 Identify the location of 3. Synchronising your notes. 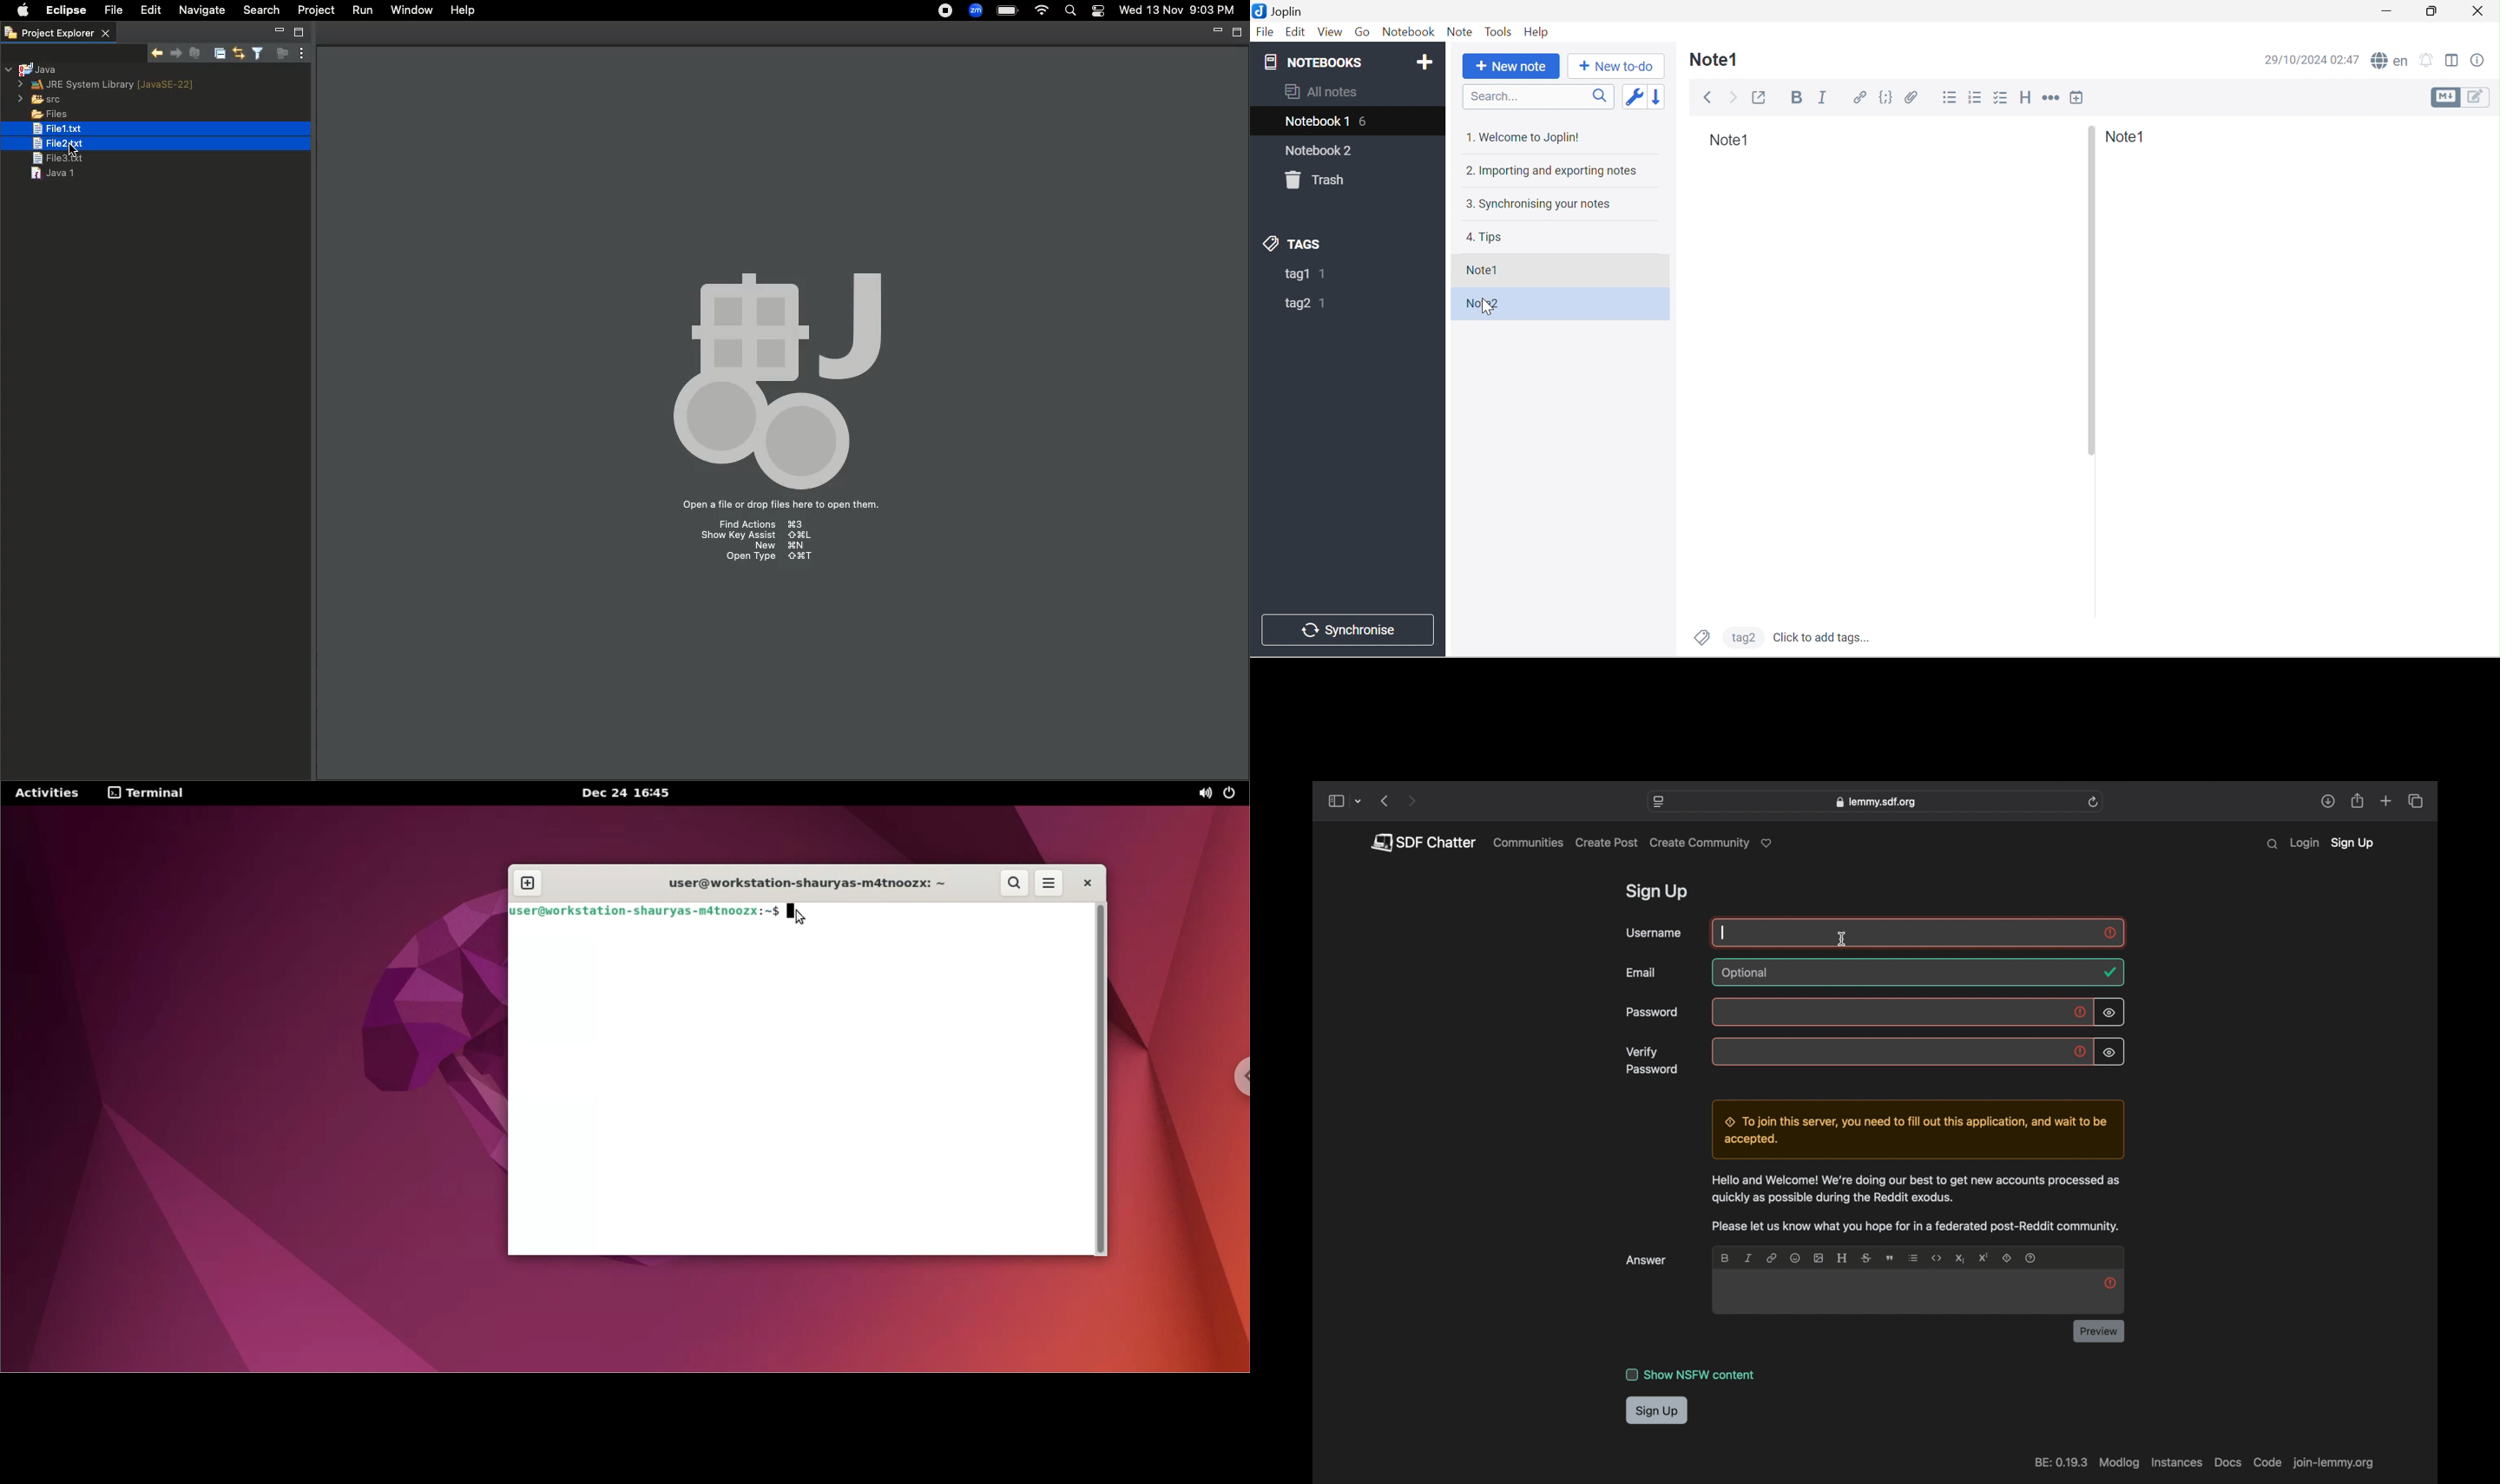
(1538, 208).